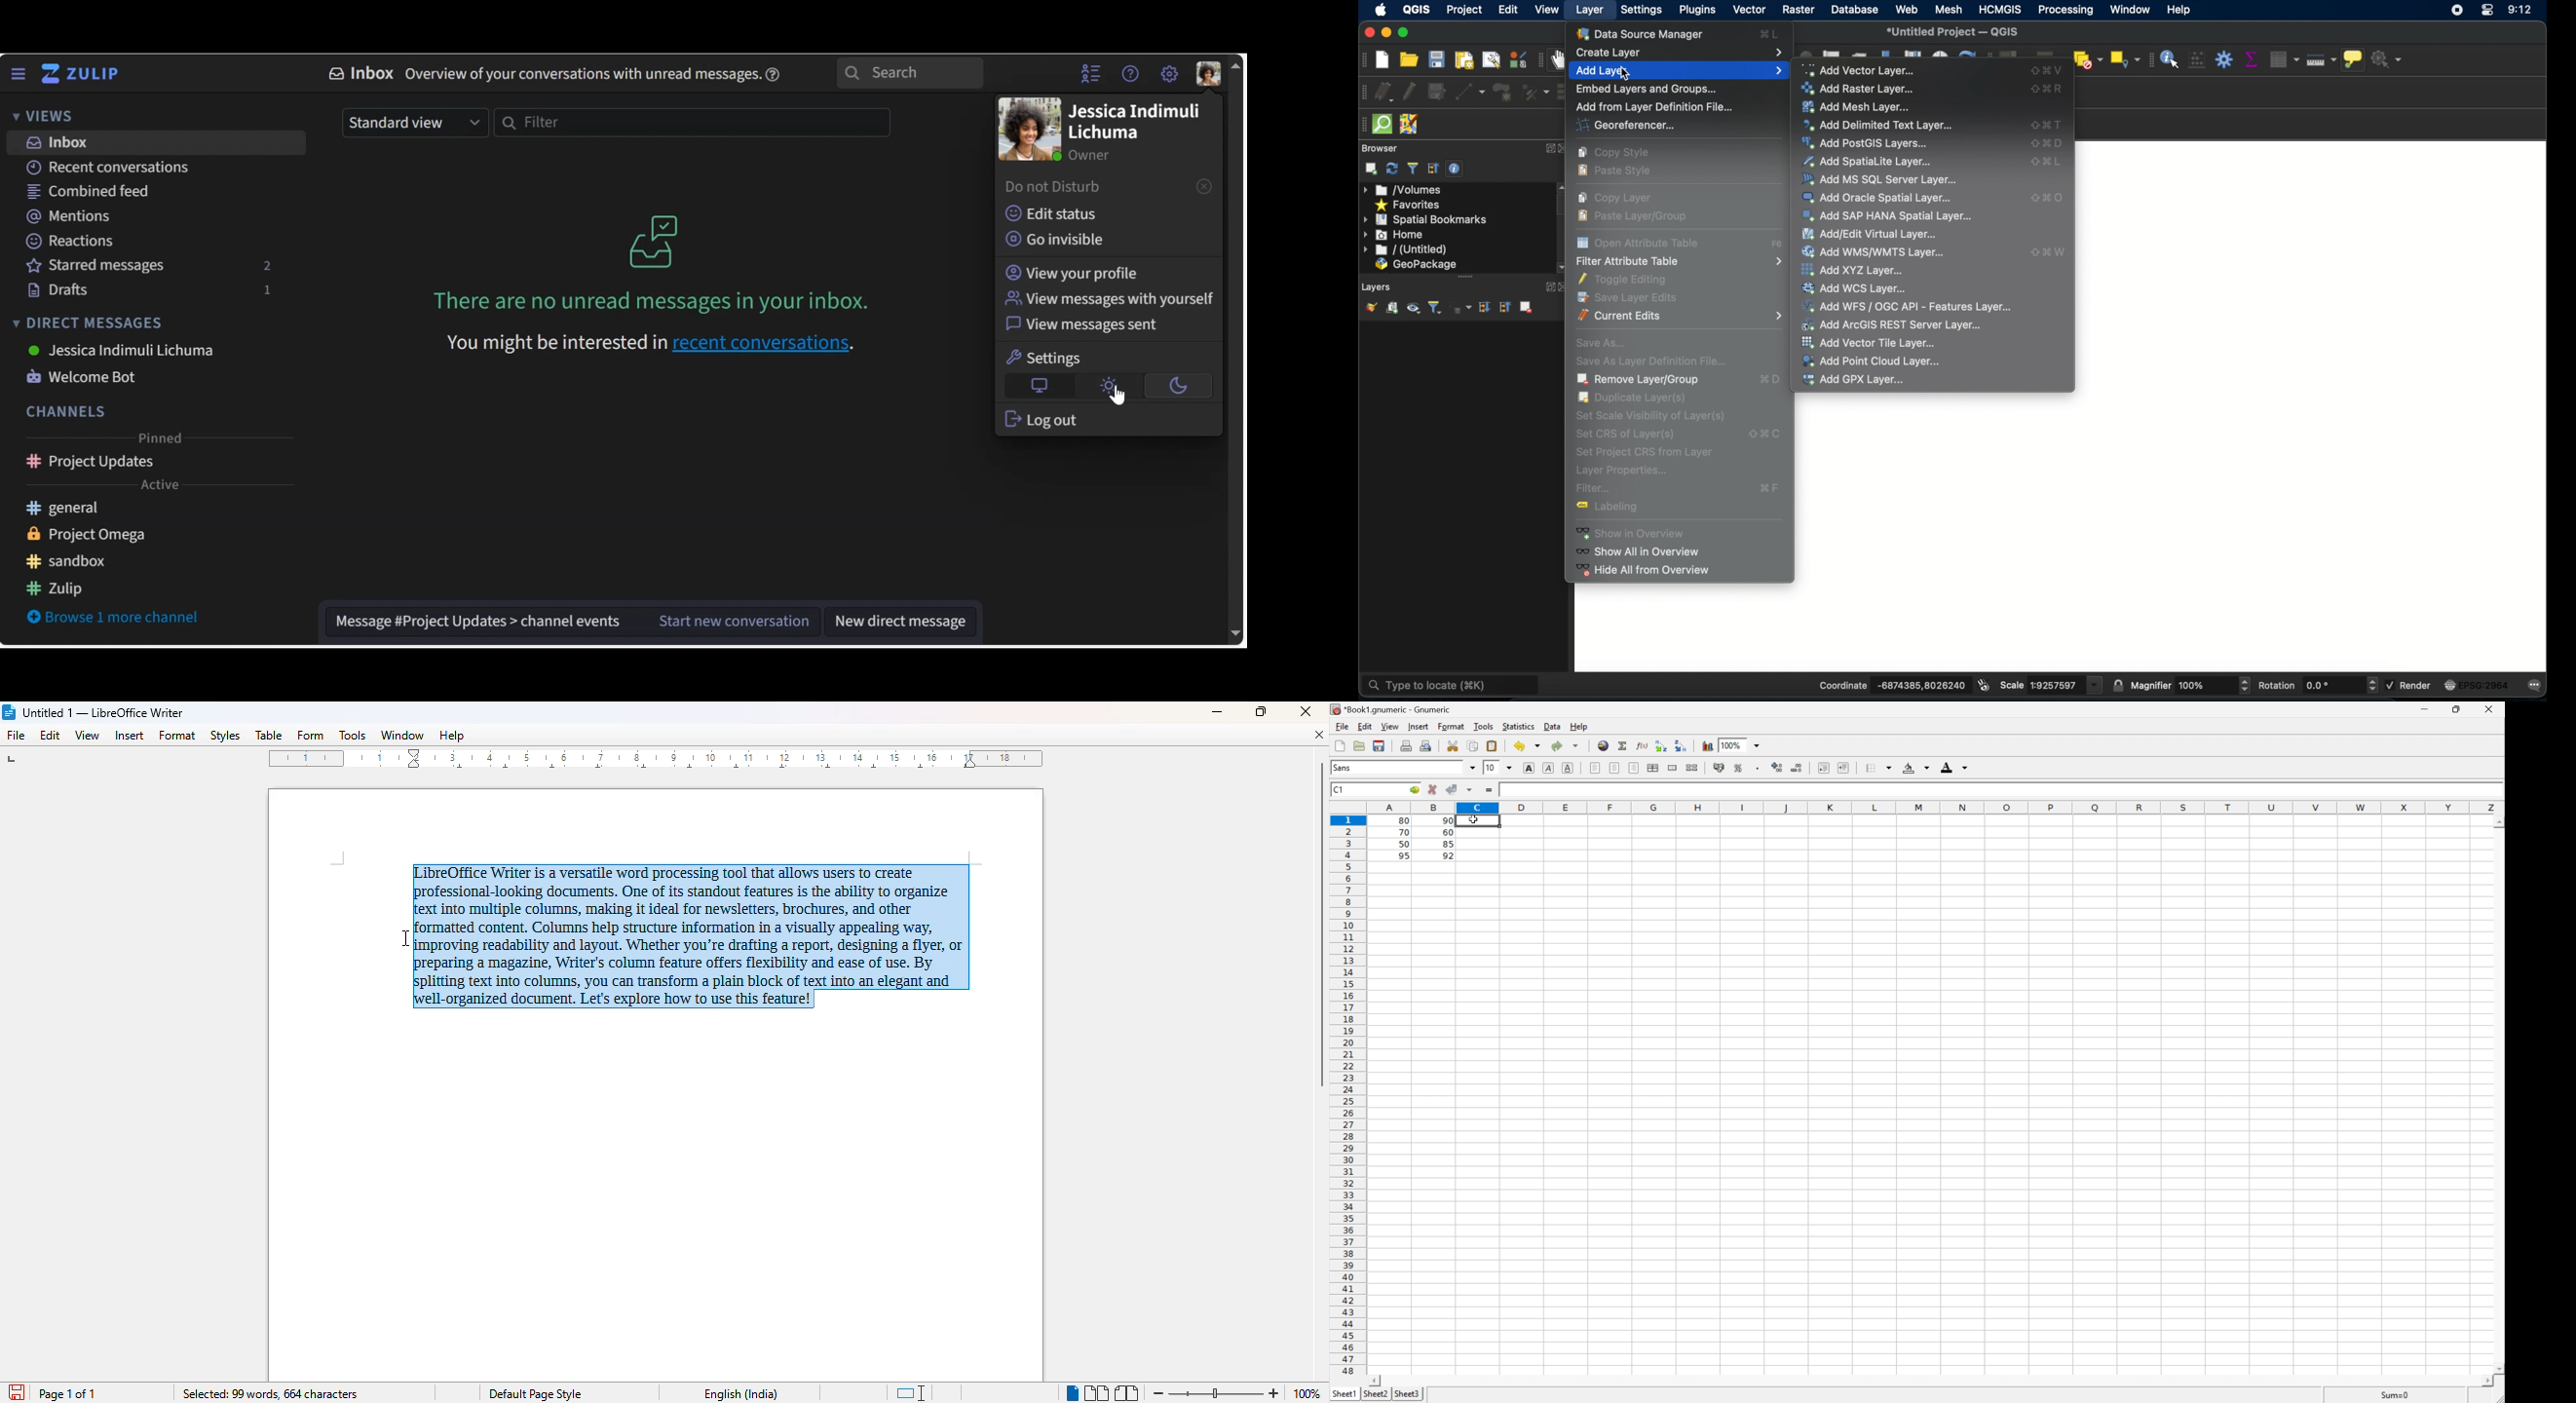 Image resolution: width=2576 pixels, height=1428 pixels. I want to click on 95, so click(1403, 856).